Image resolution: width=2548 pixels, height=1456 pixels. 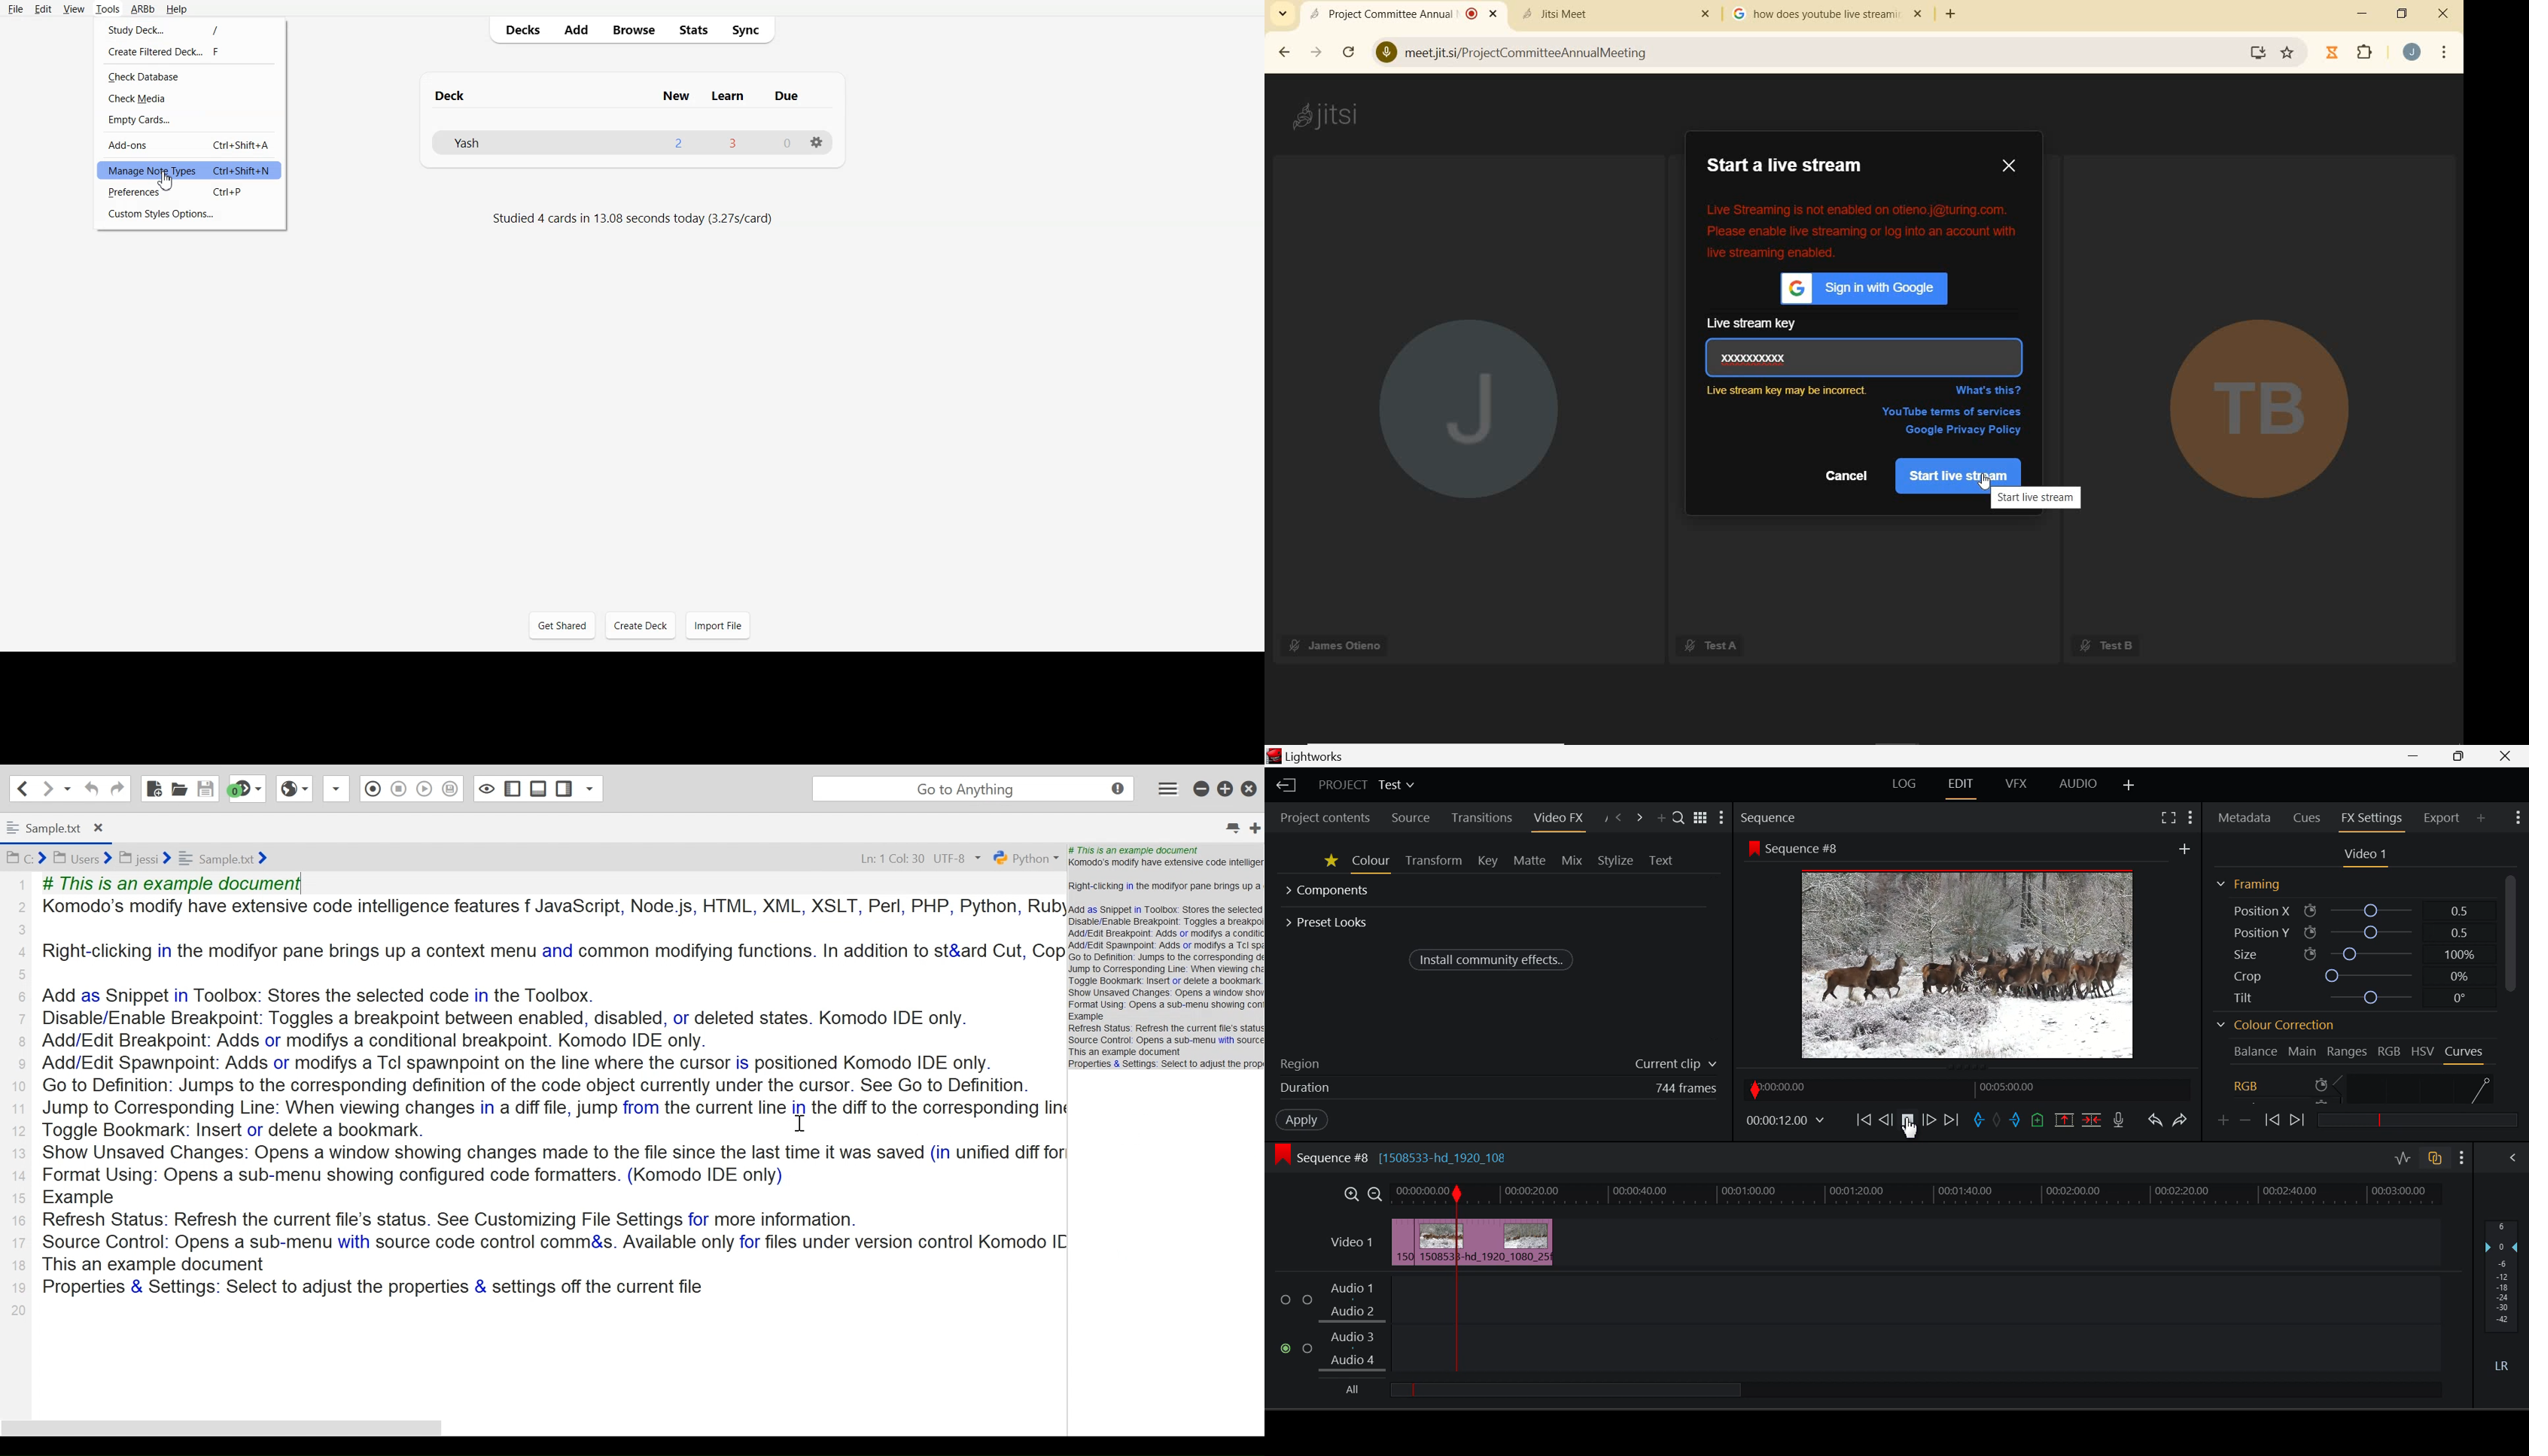 What do you see at coordinates (1615, 859) in the screenshot?
I see `Stylize` at bounding box center [1615, 859].